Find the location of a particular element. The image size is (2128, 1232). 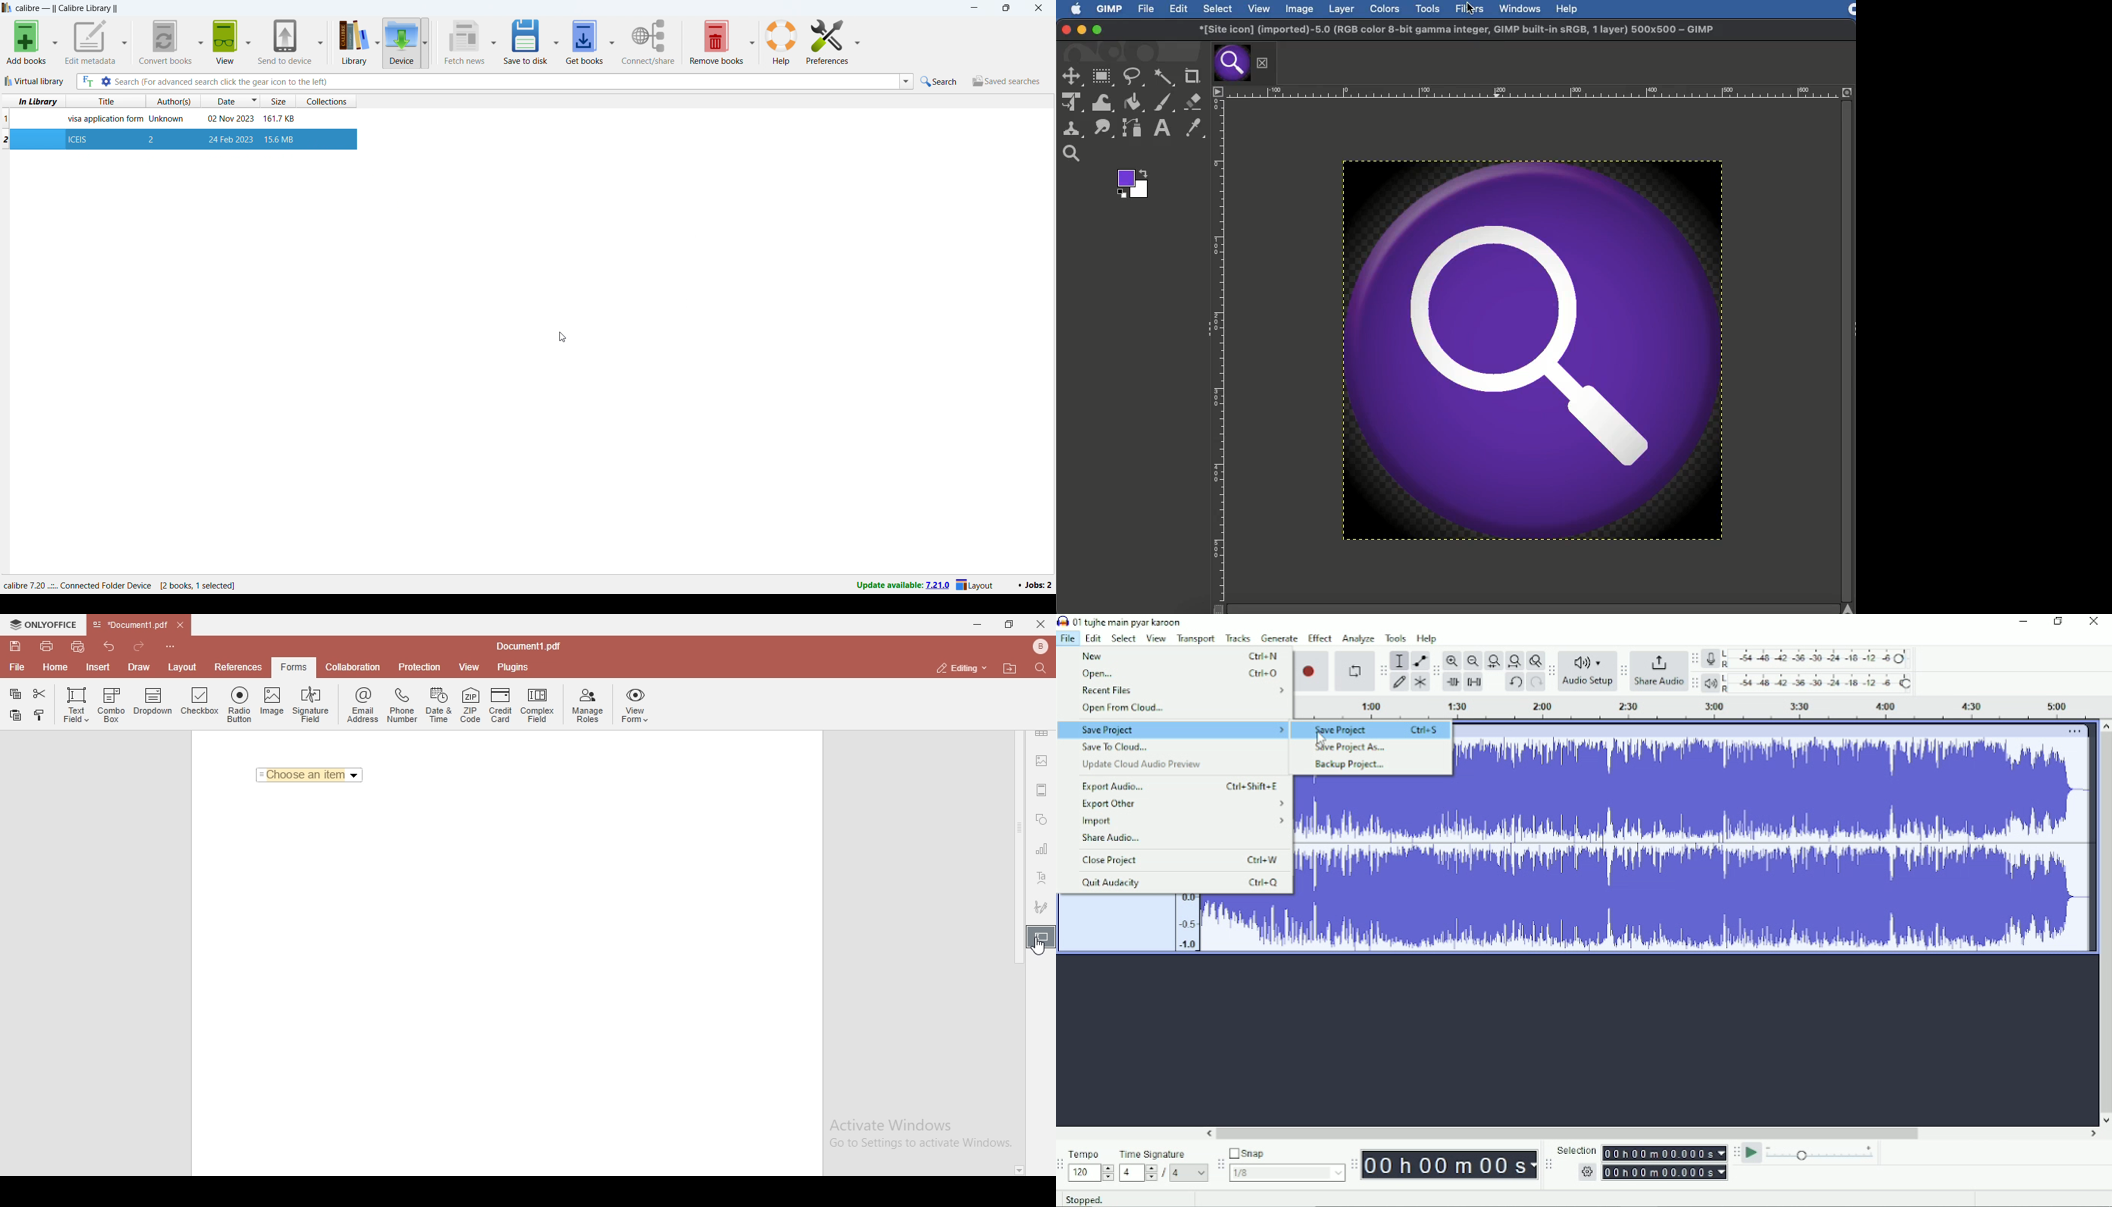

Timeline is located at coordinates (1703, 709).